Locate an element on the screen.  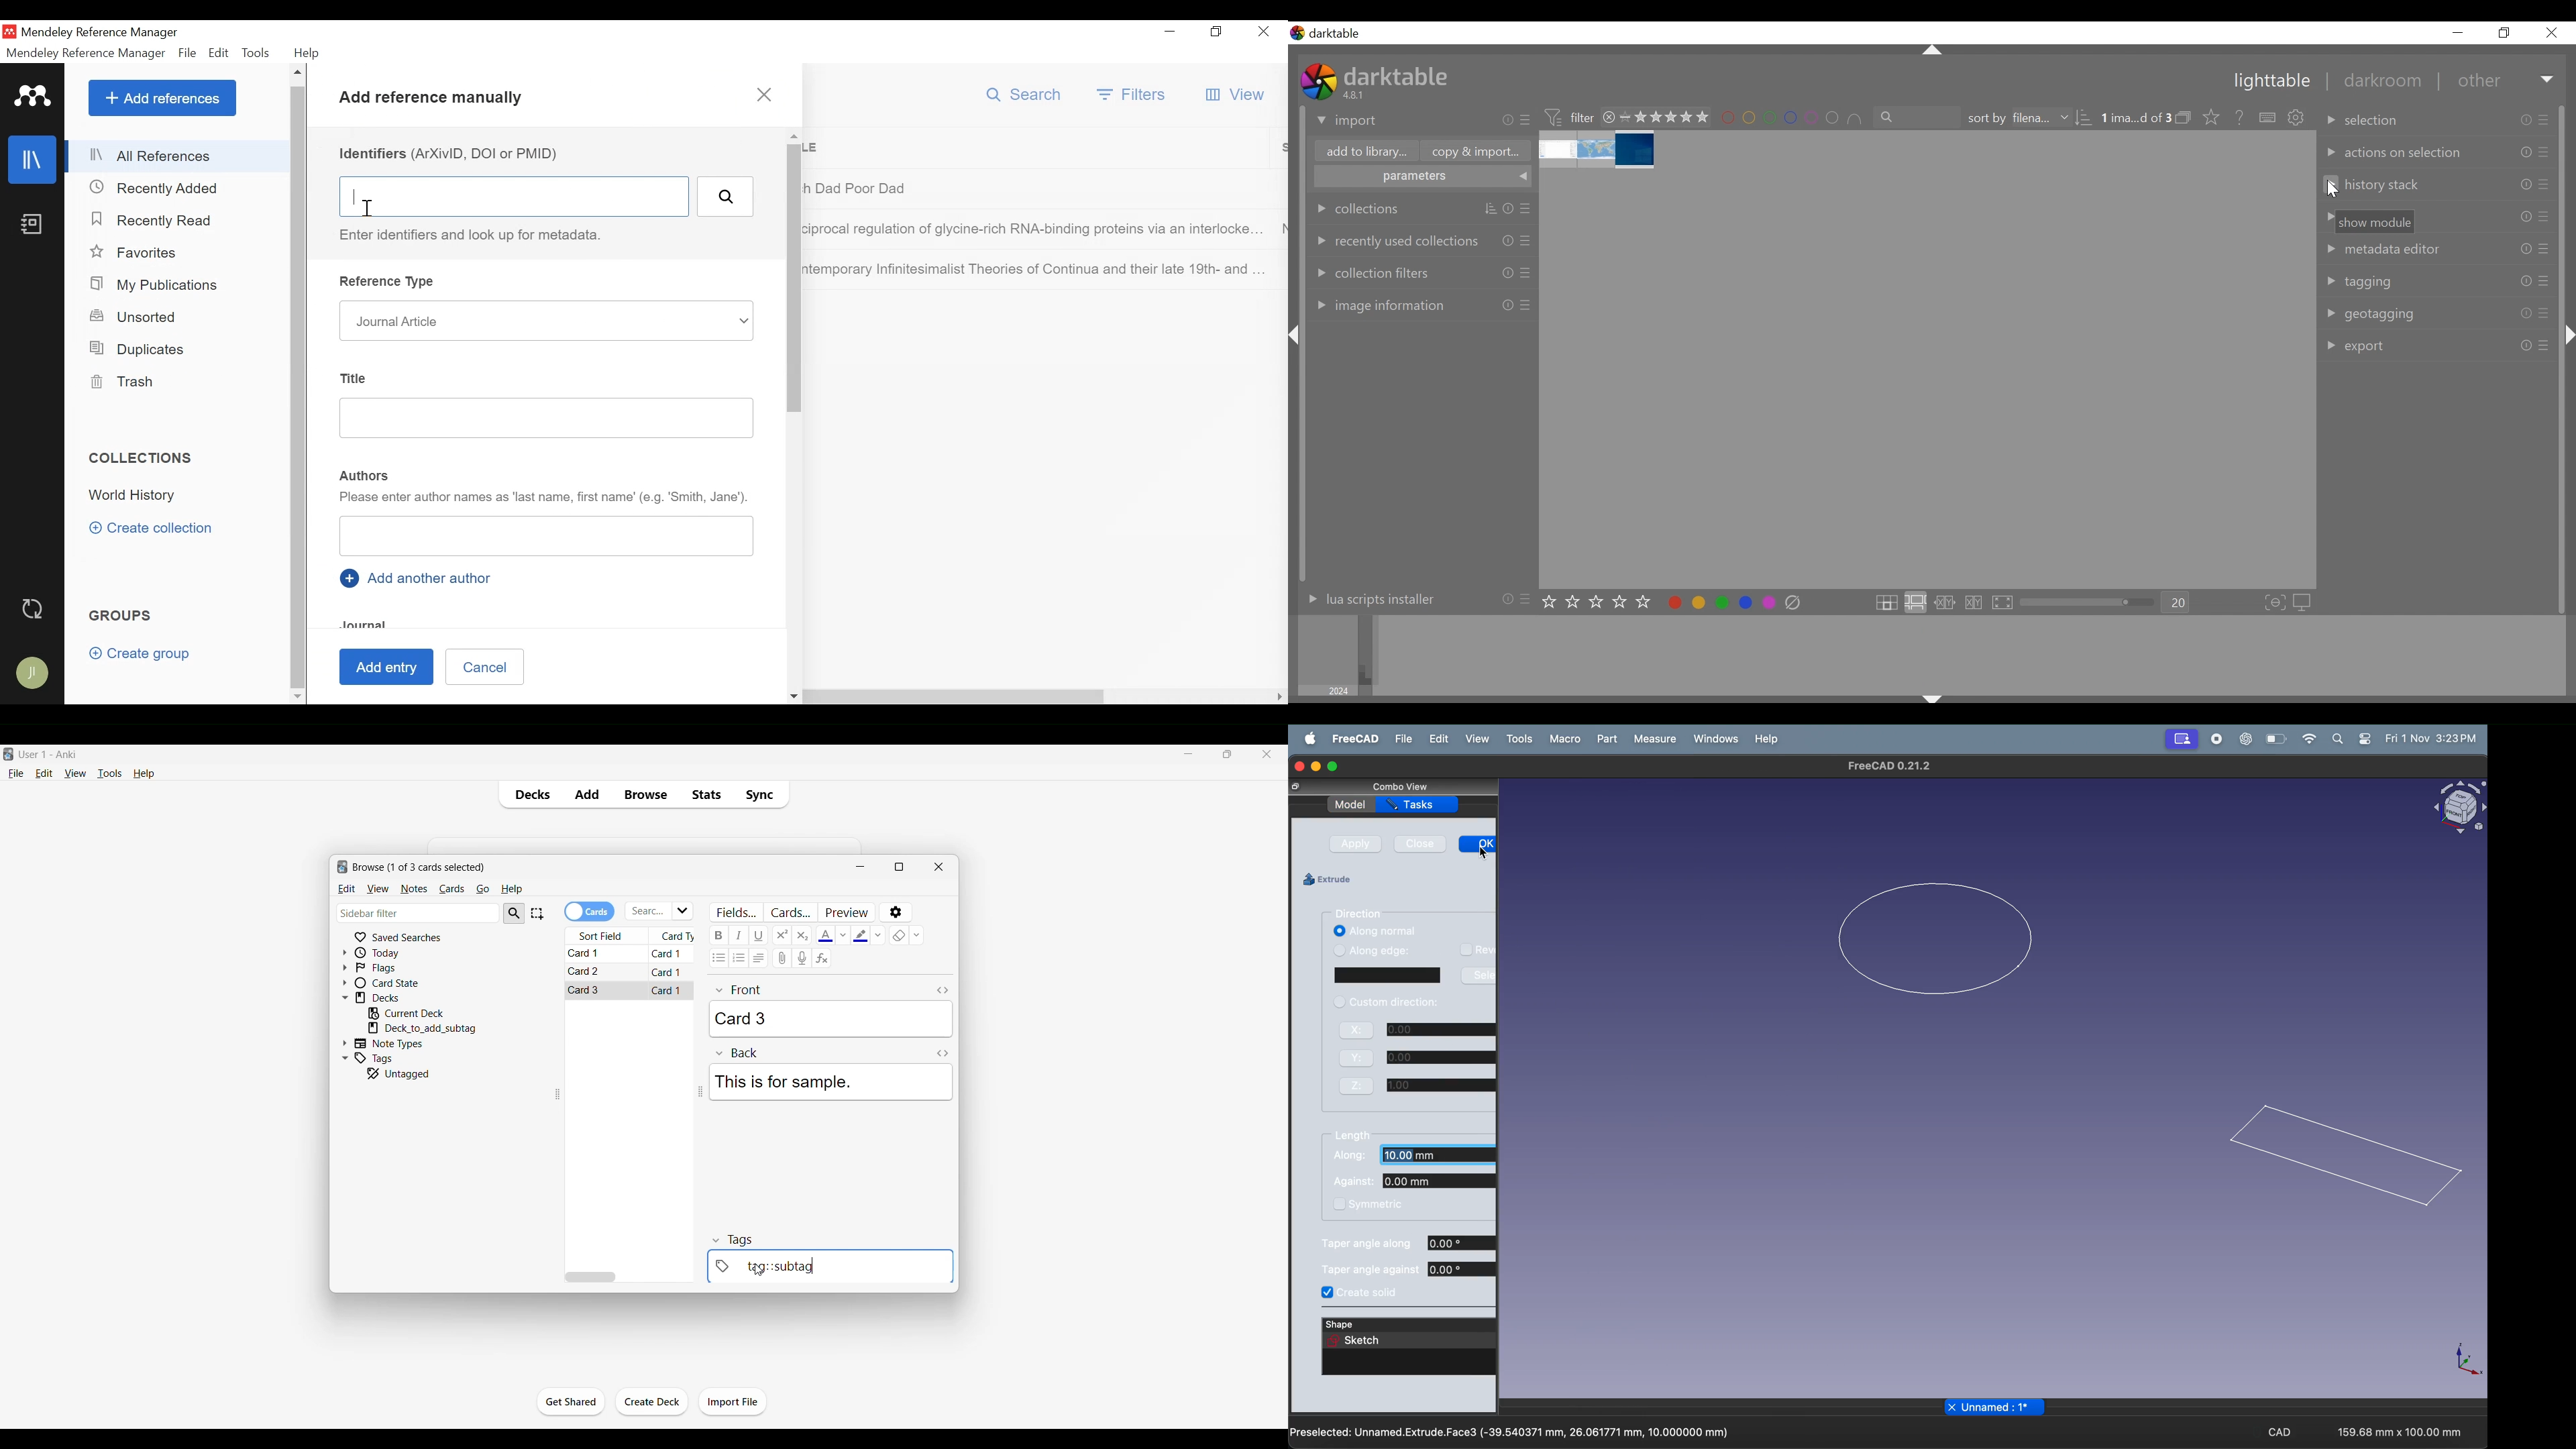
Model is located at coordinates (1350, 804).